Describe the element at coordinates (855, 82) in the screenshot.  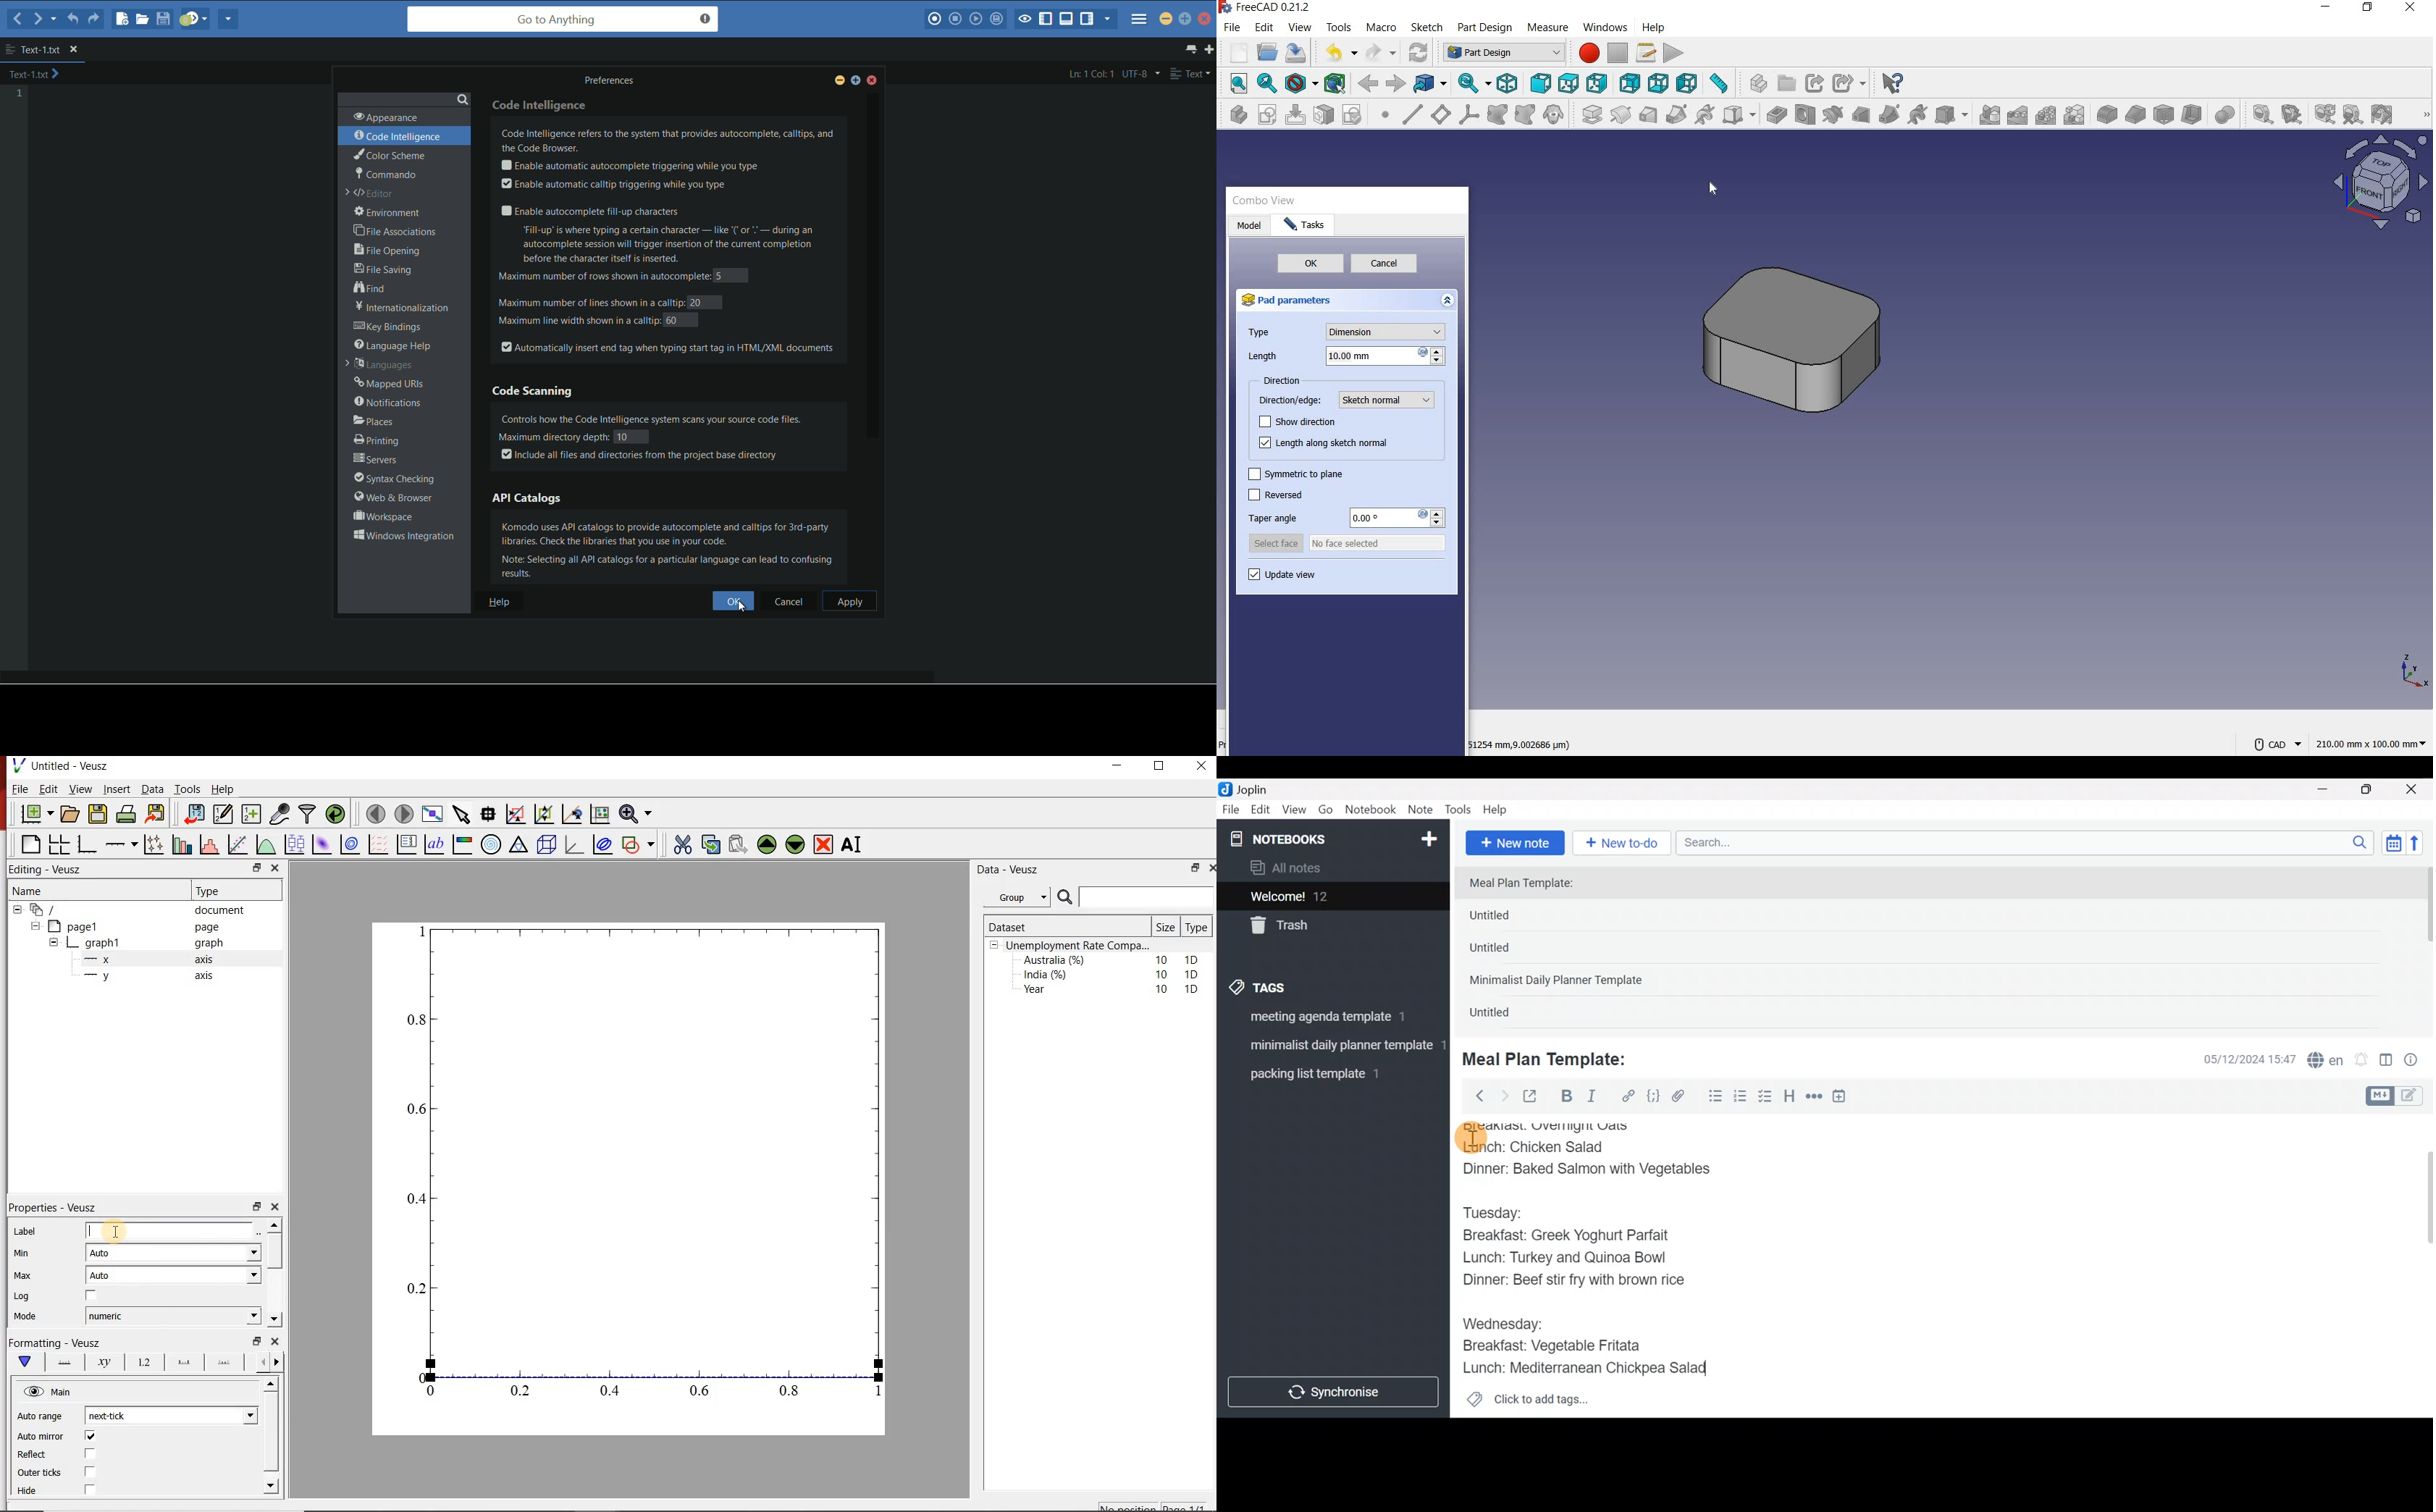
I see `maximize` at that location.